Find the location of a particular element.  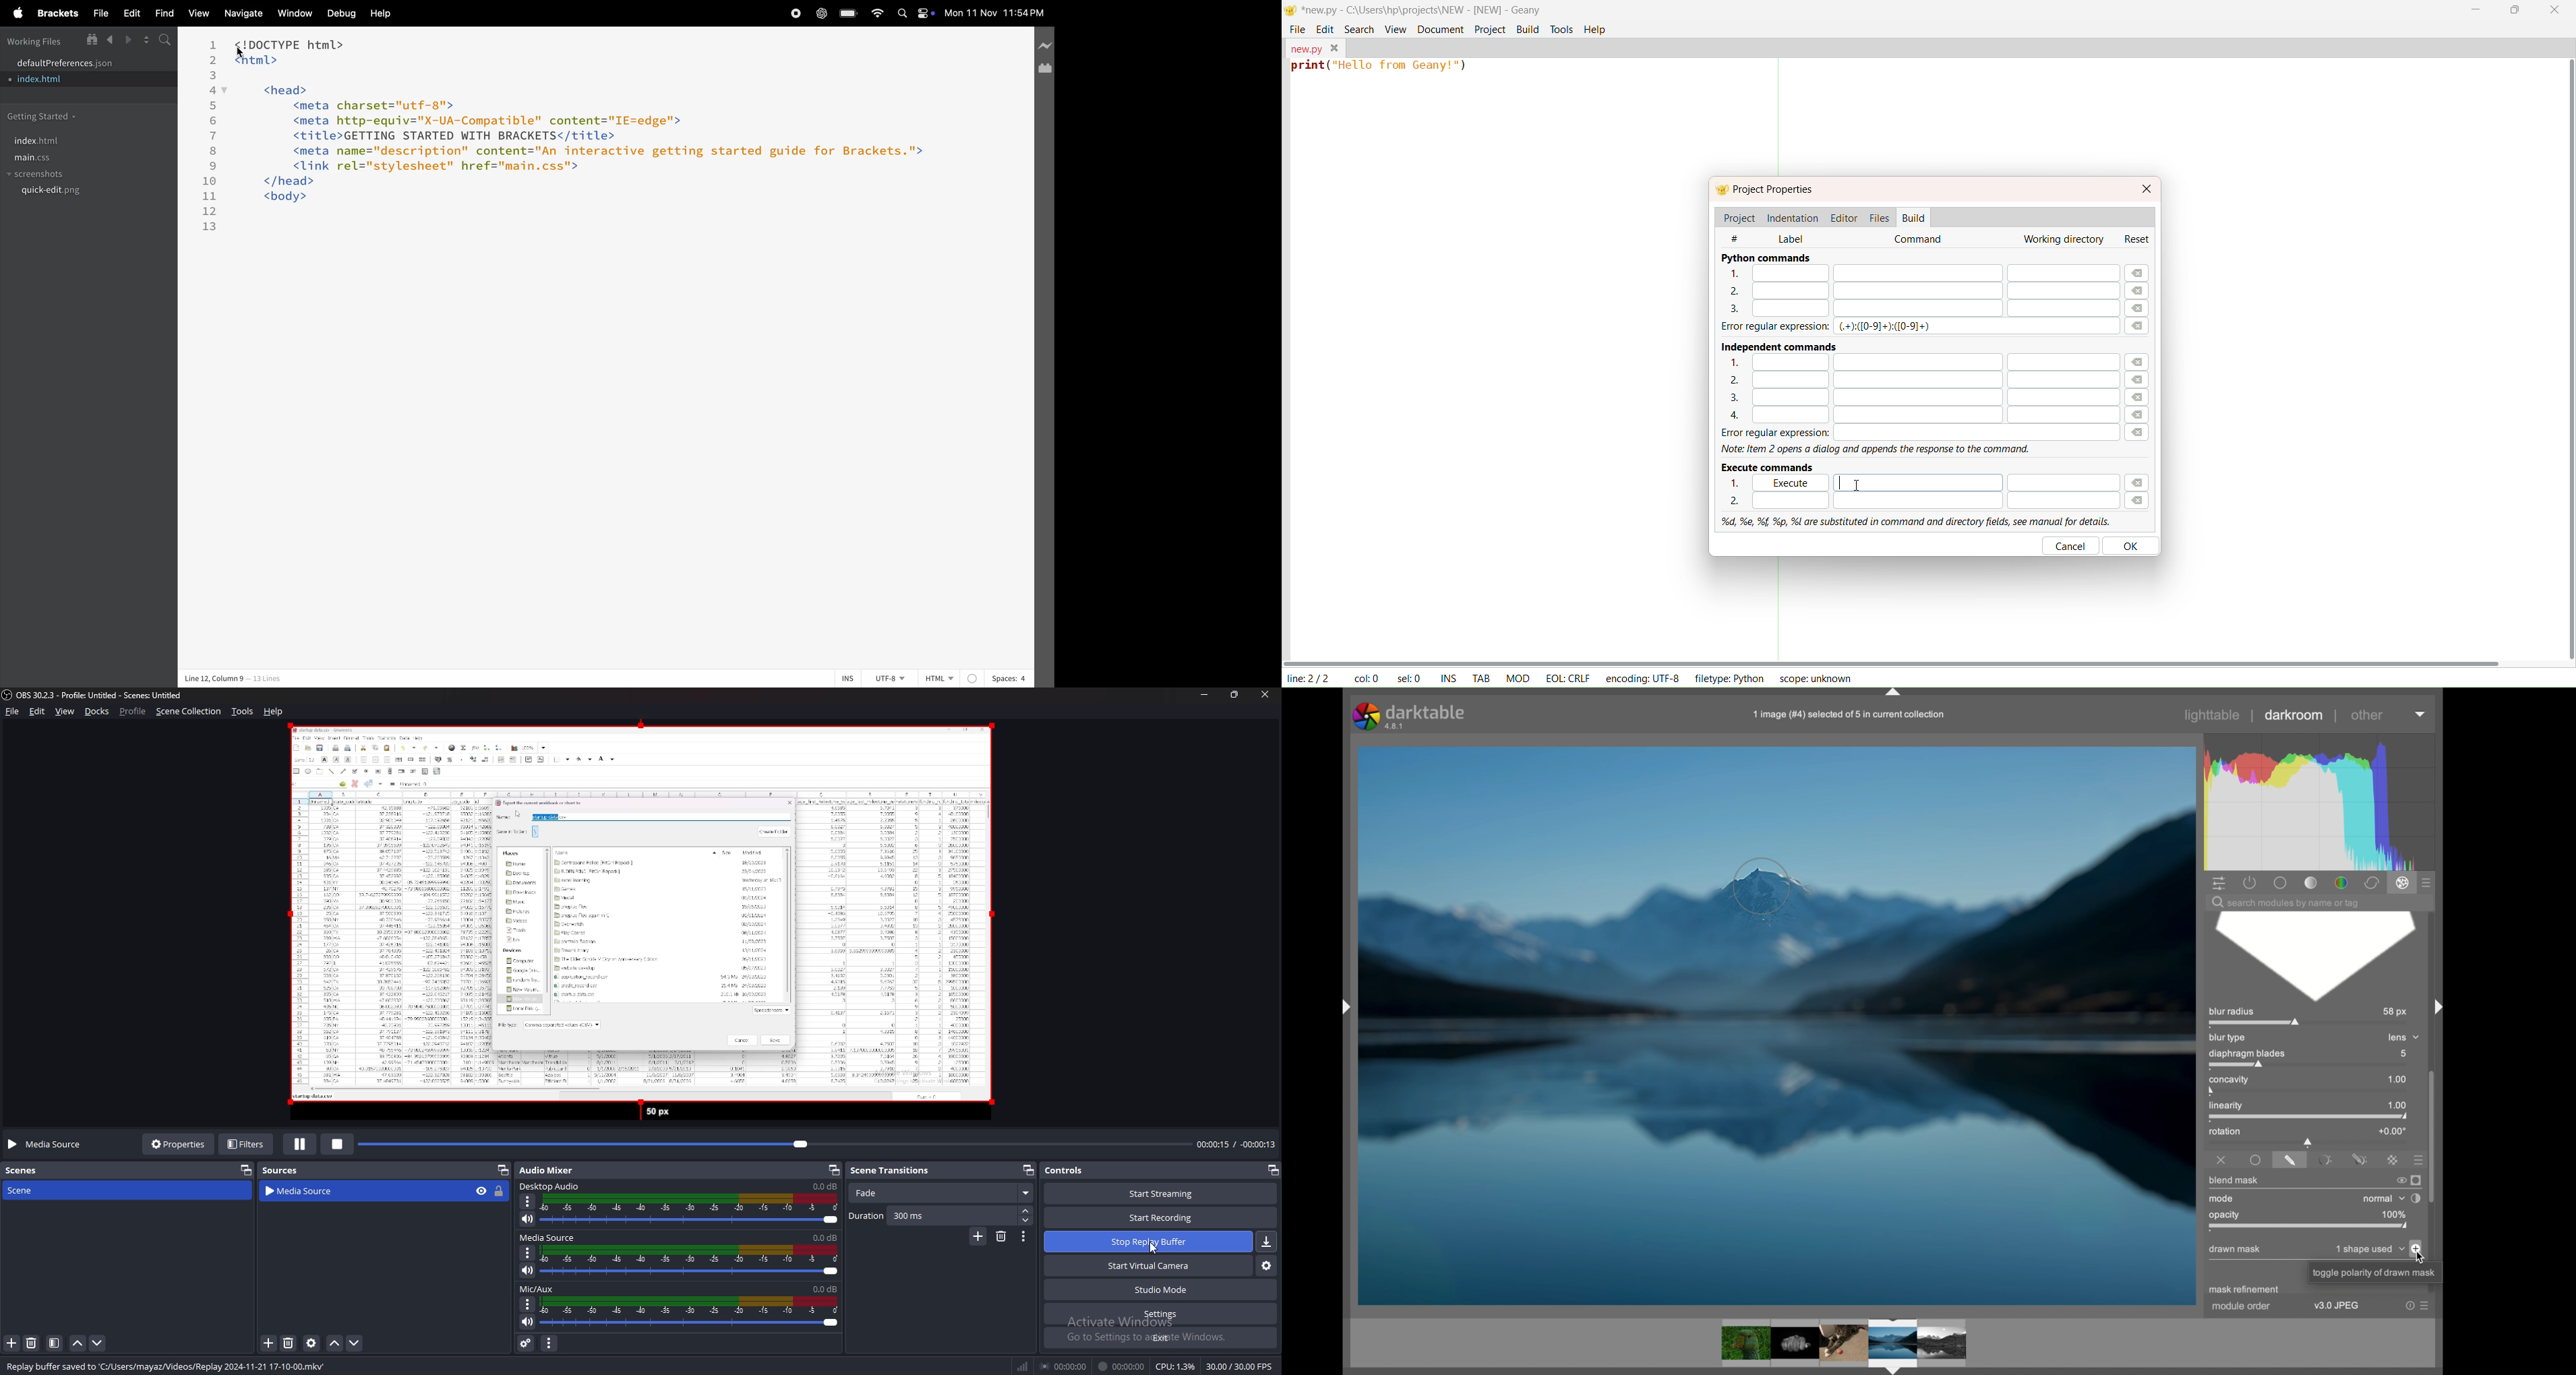

linearity is located at coordinates (2233, 1108).